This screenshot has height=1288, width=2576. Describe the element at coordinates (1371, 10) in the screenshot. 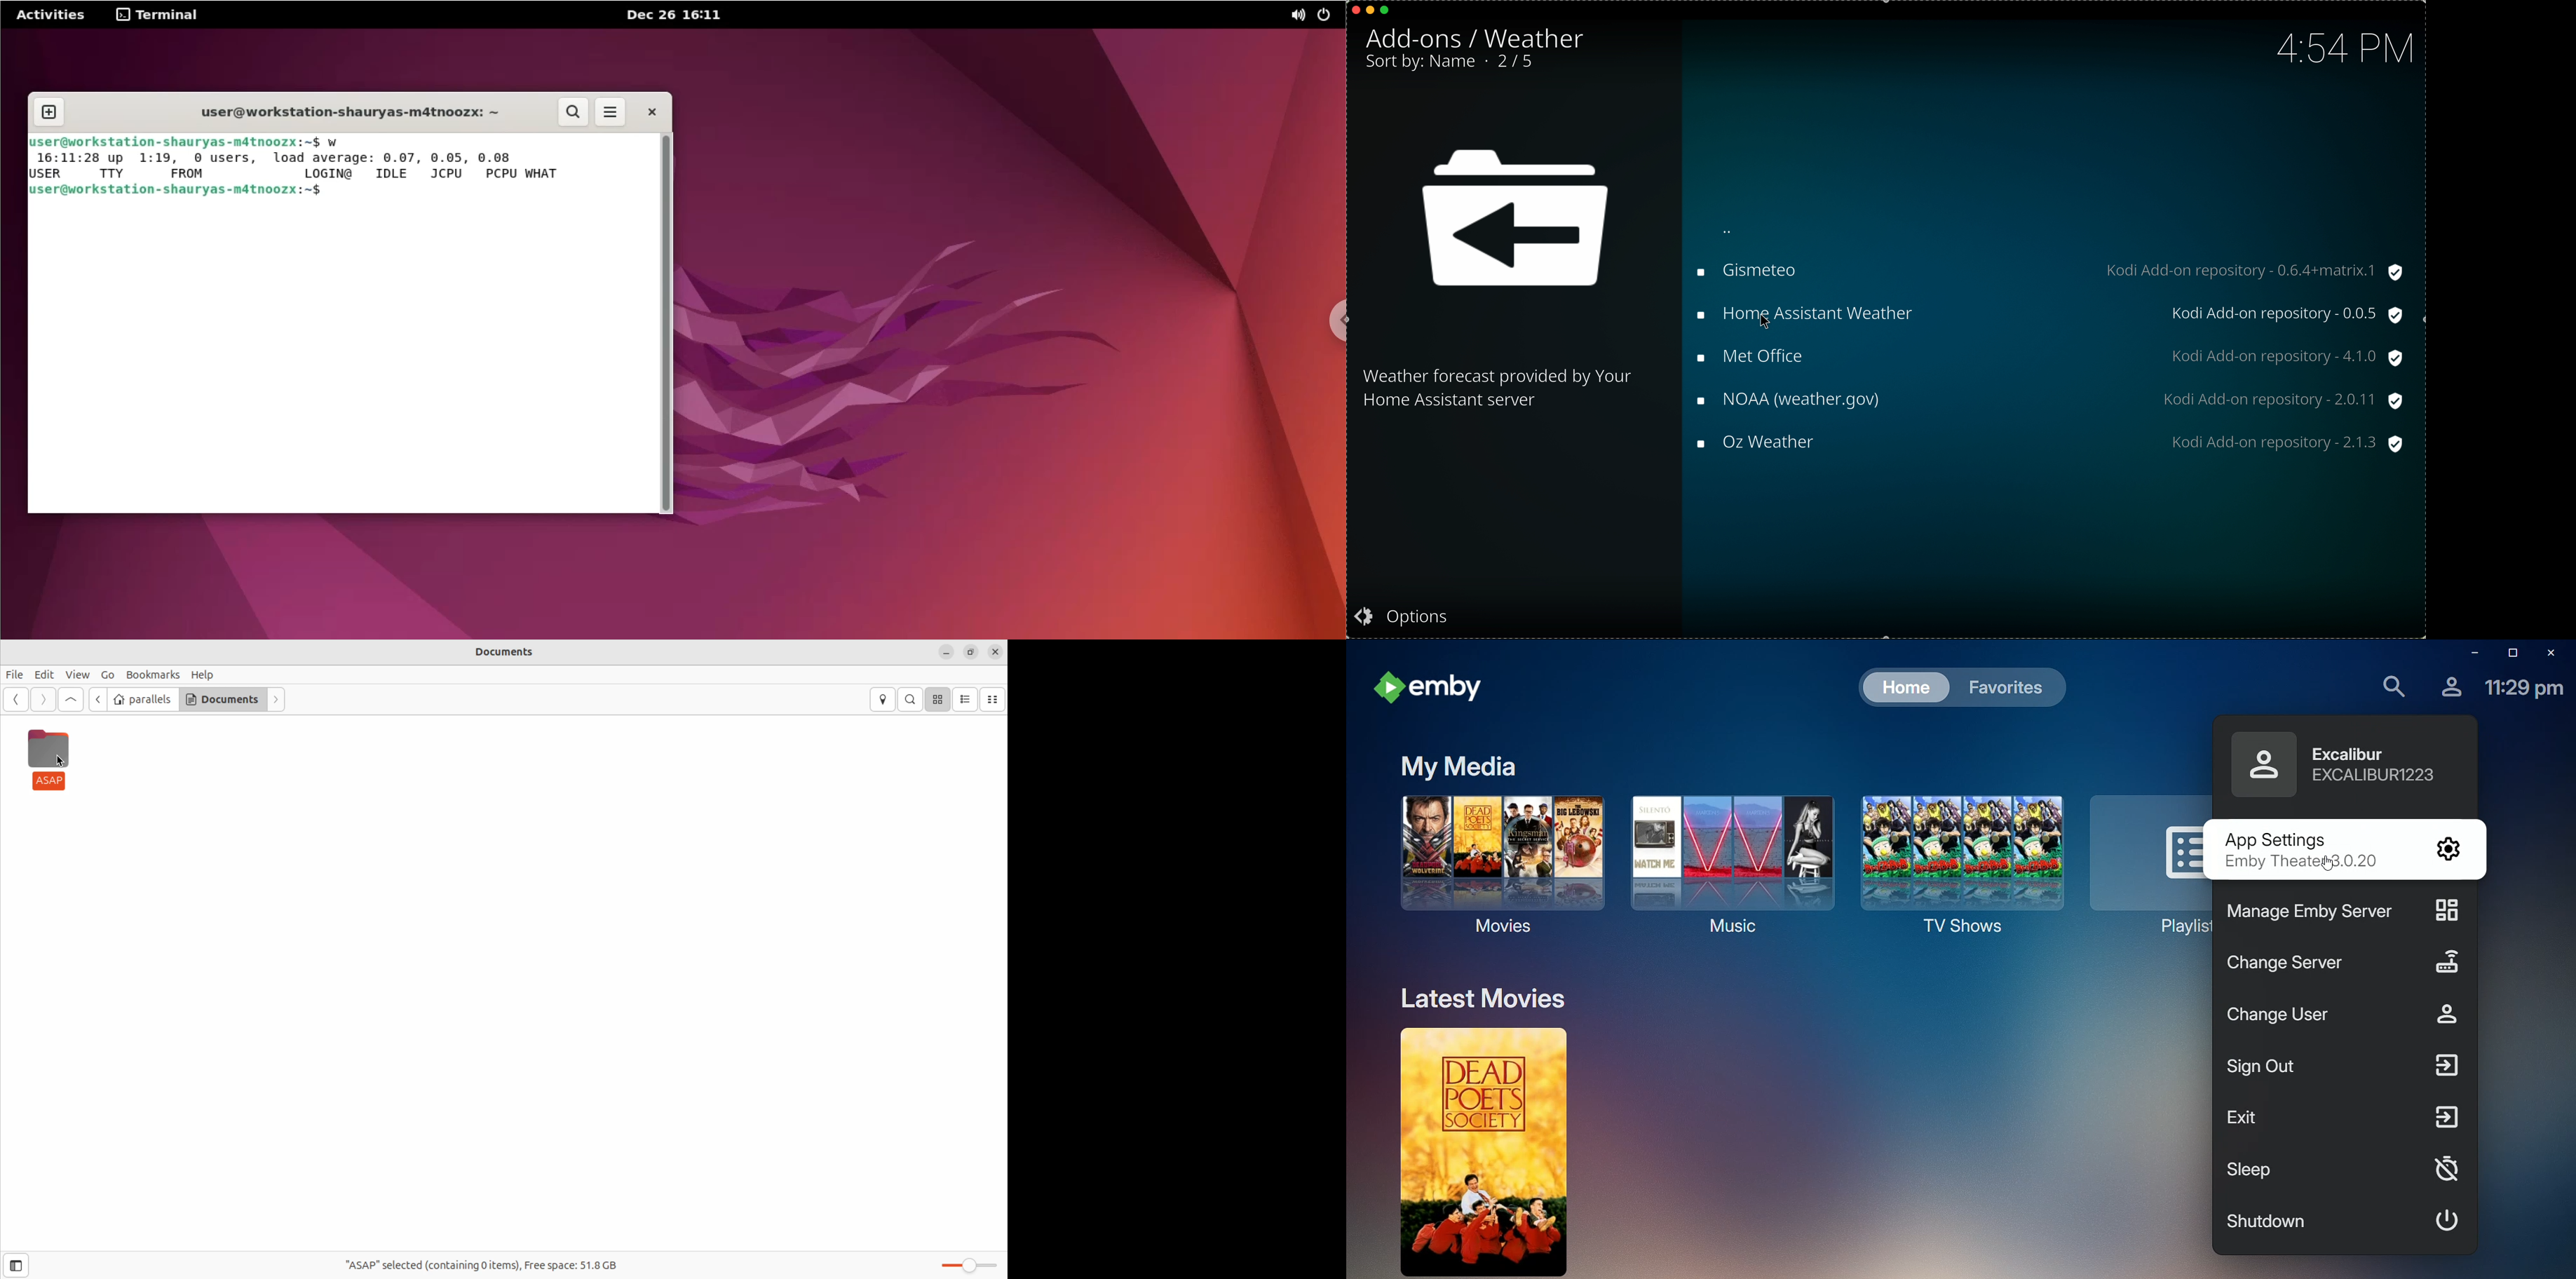

I see `minimize` at that location.